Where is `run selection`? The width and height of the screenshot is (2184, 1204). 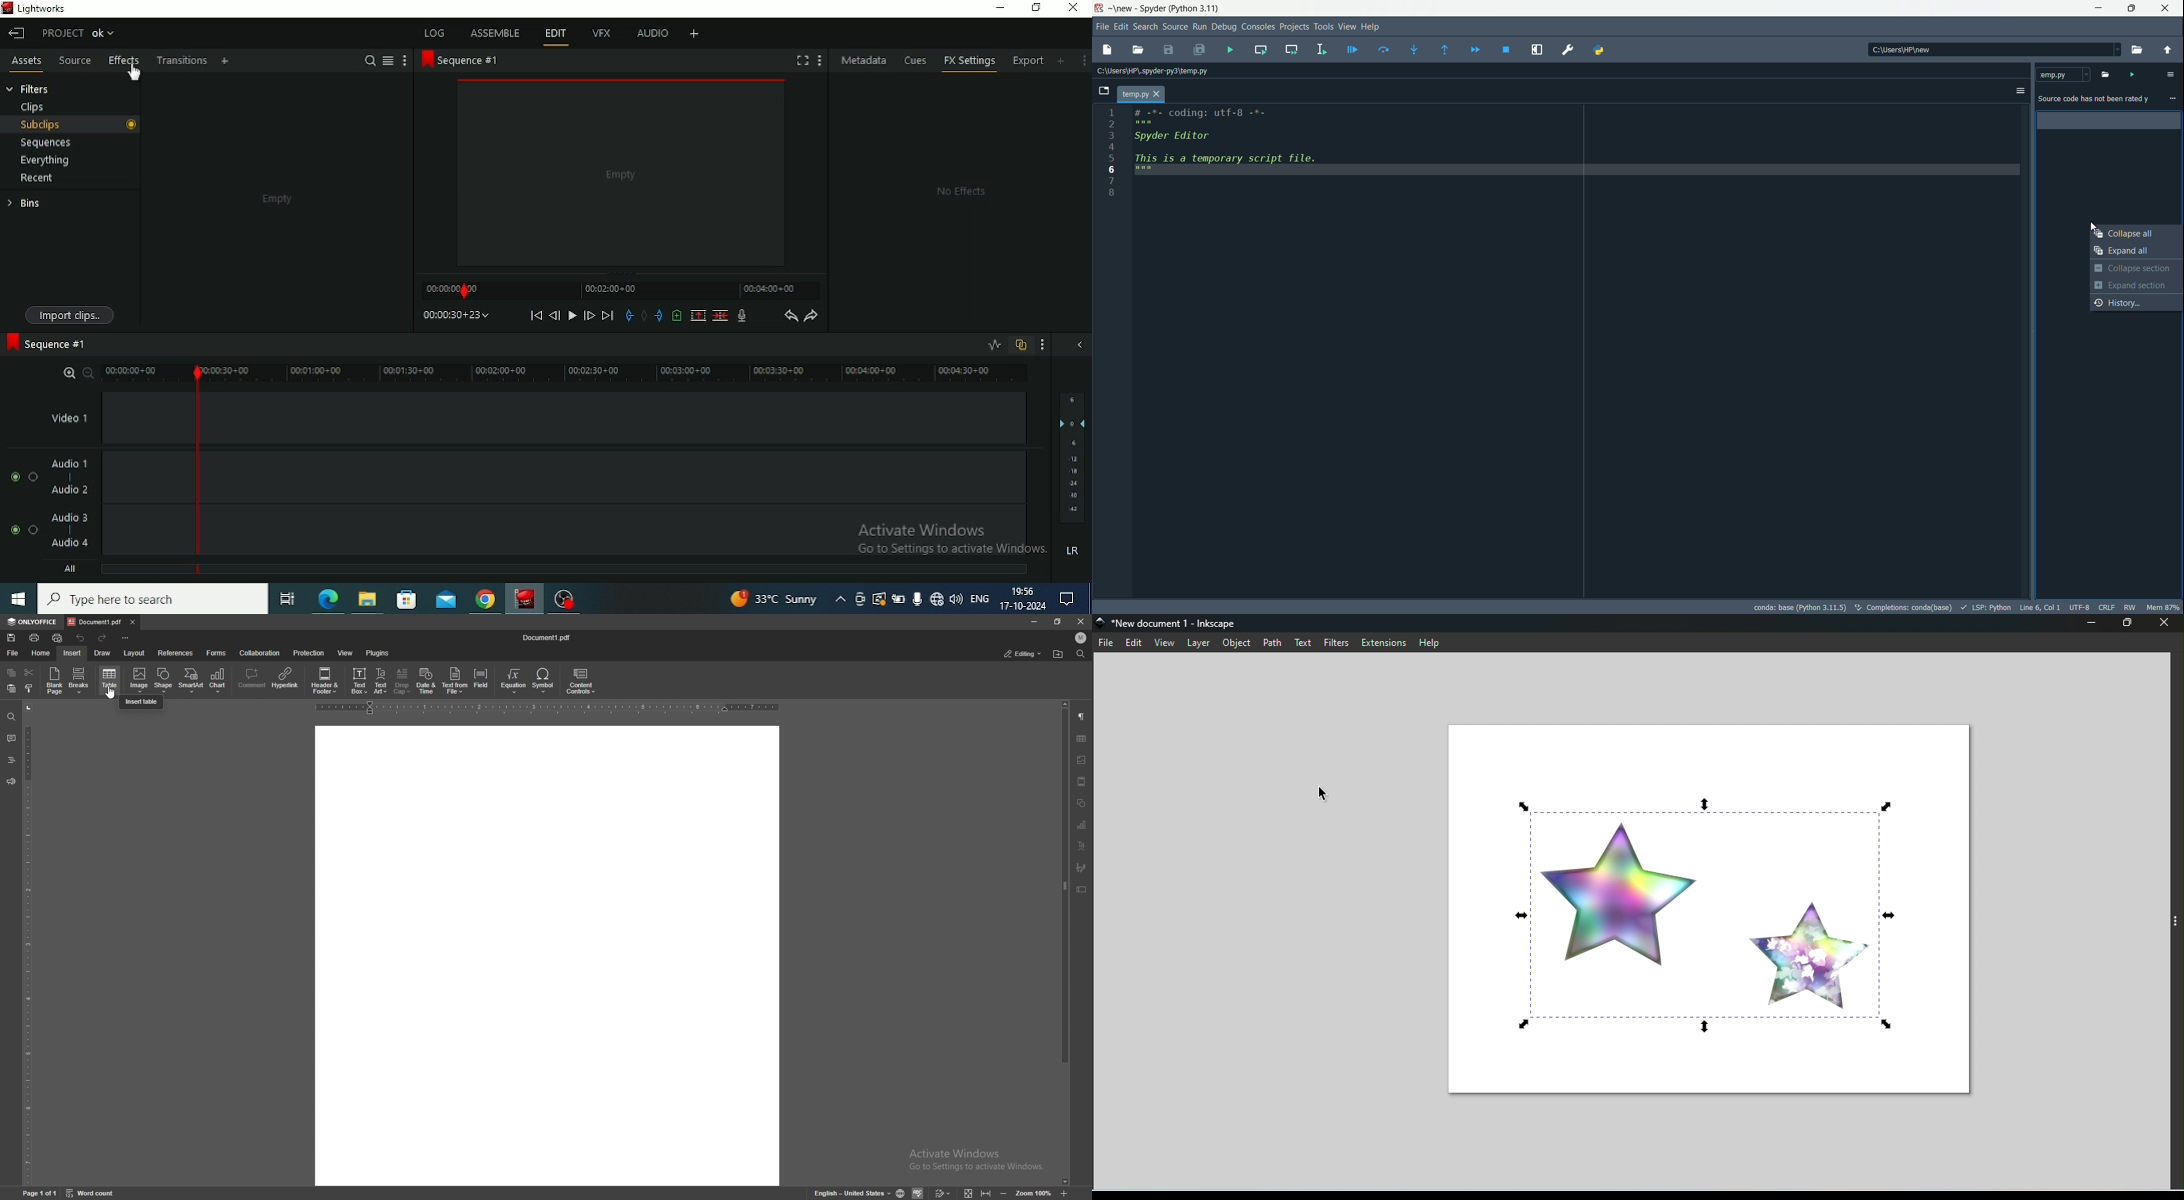
run selection is located at coordinates (1322, 49).